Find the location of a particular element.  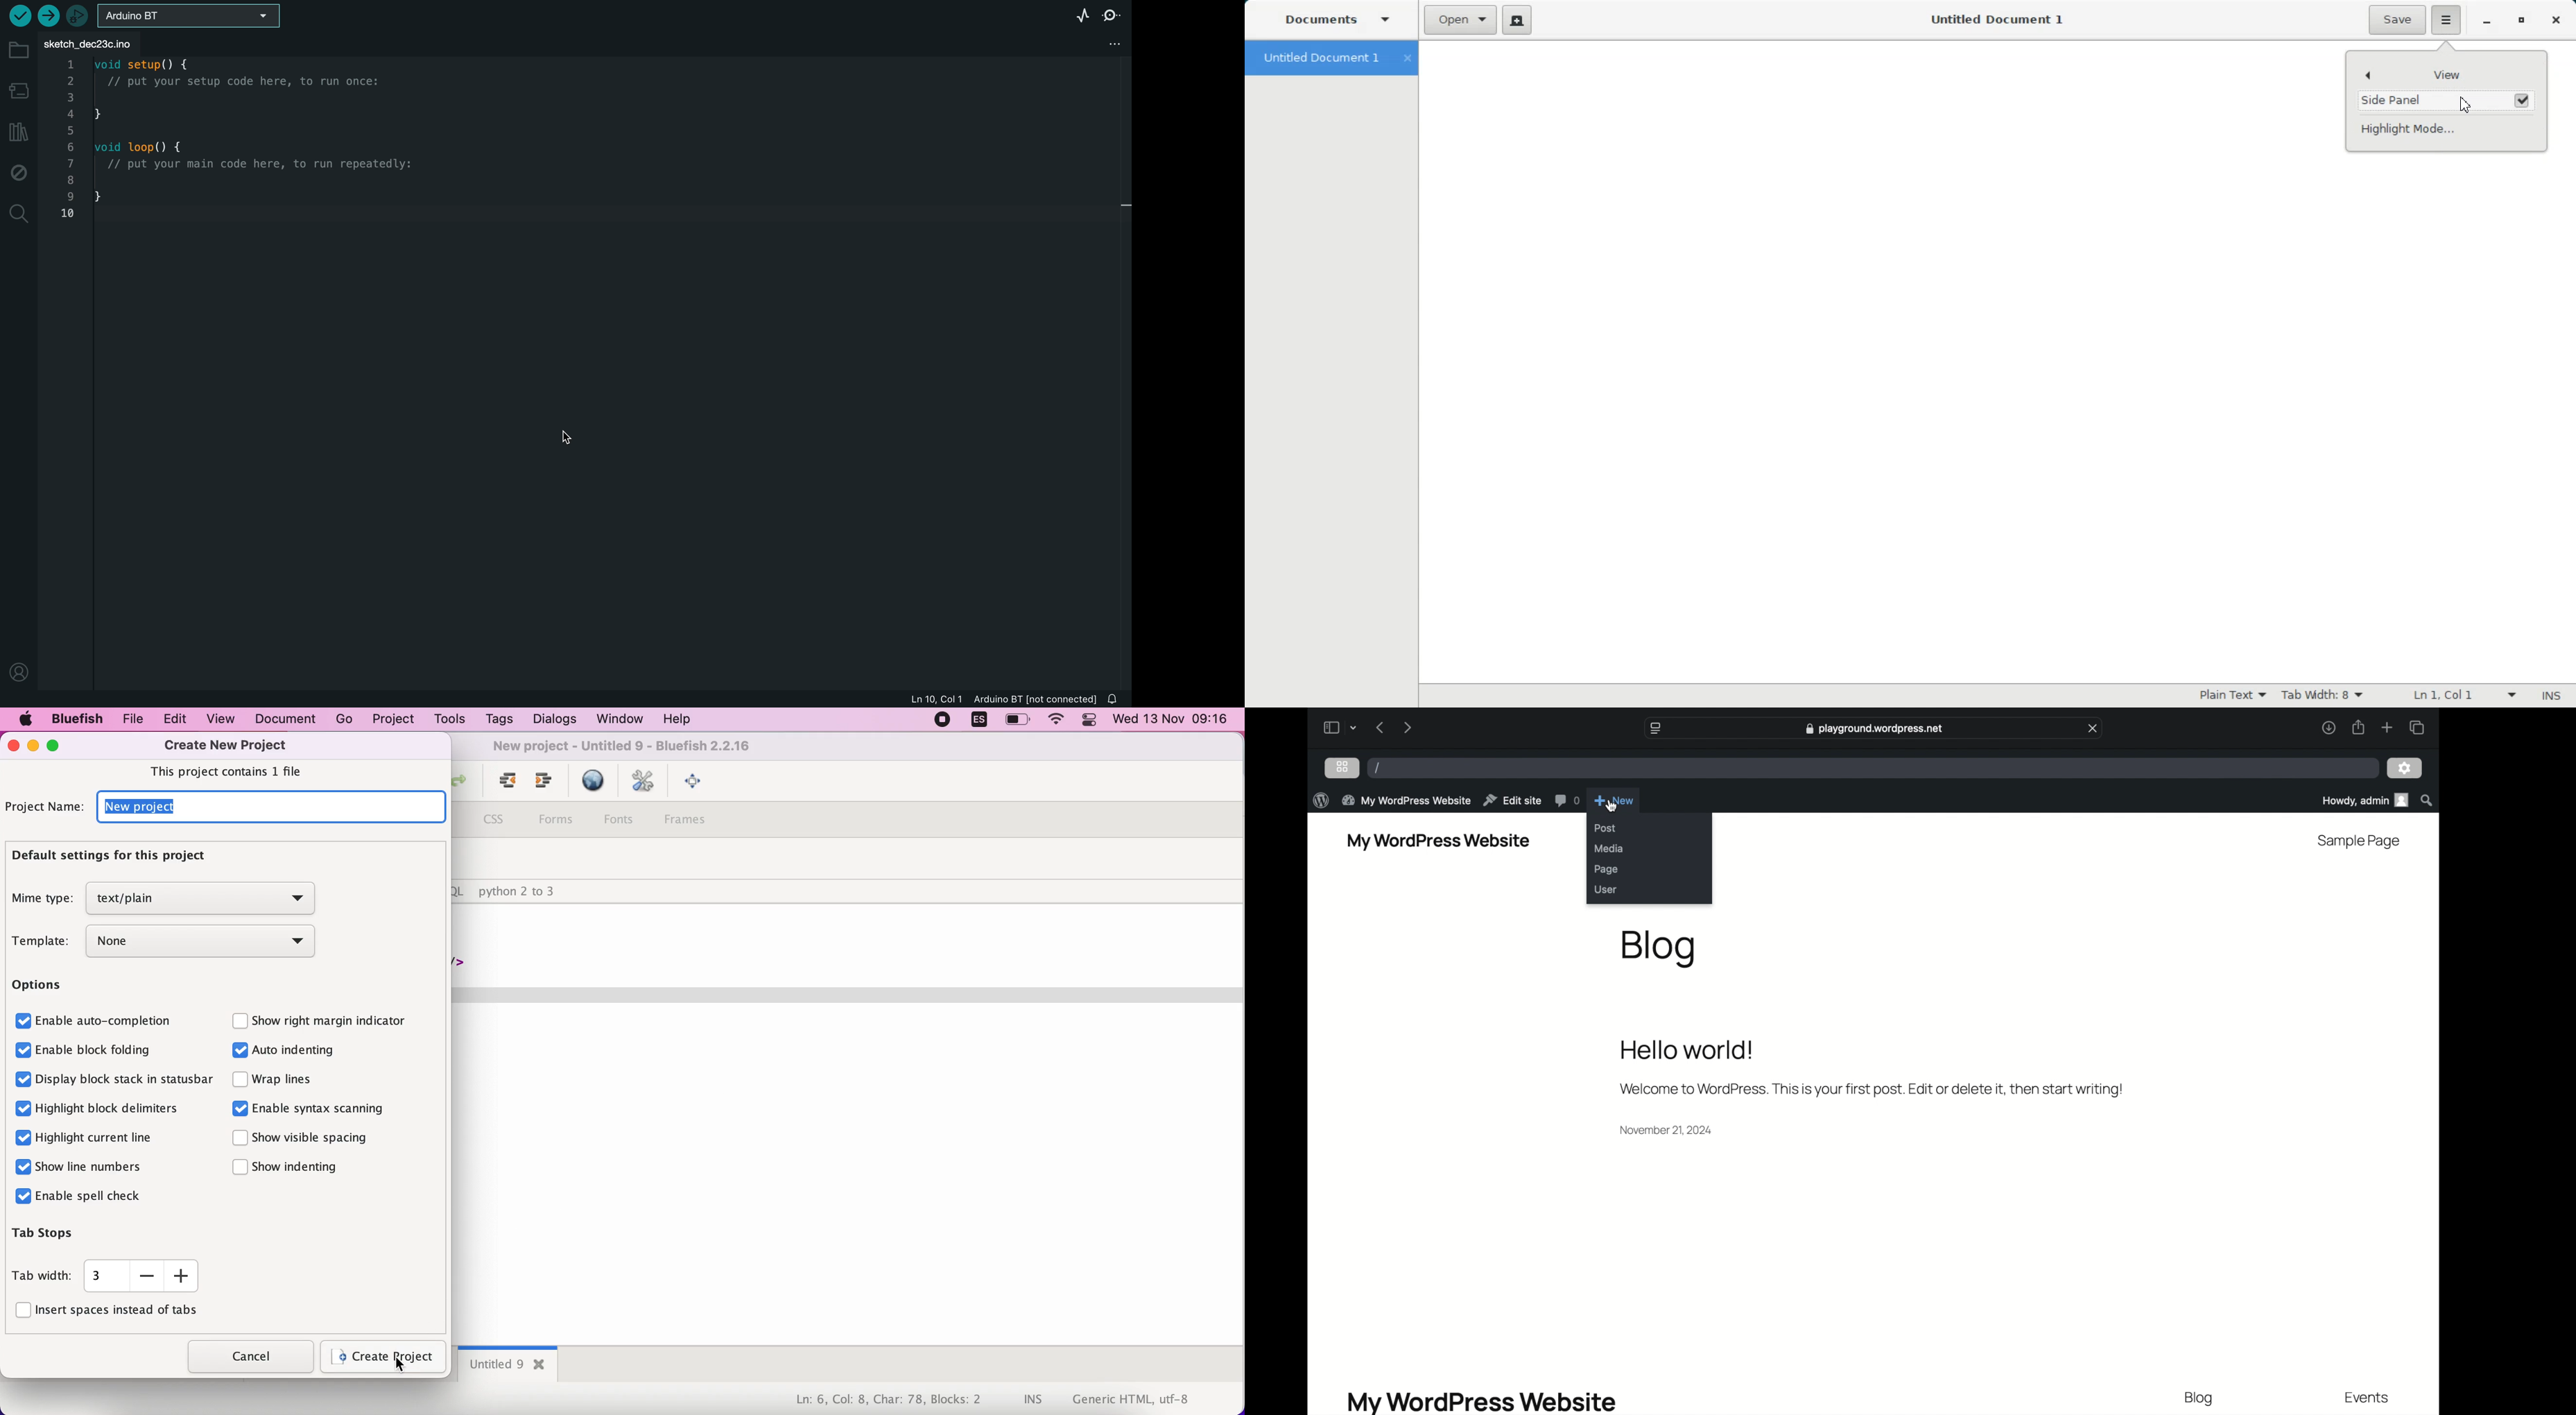

my wordpress website is located at coordinates (1480, 1401).